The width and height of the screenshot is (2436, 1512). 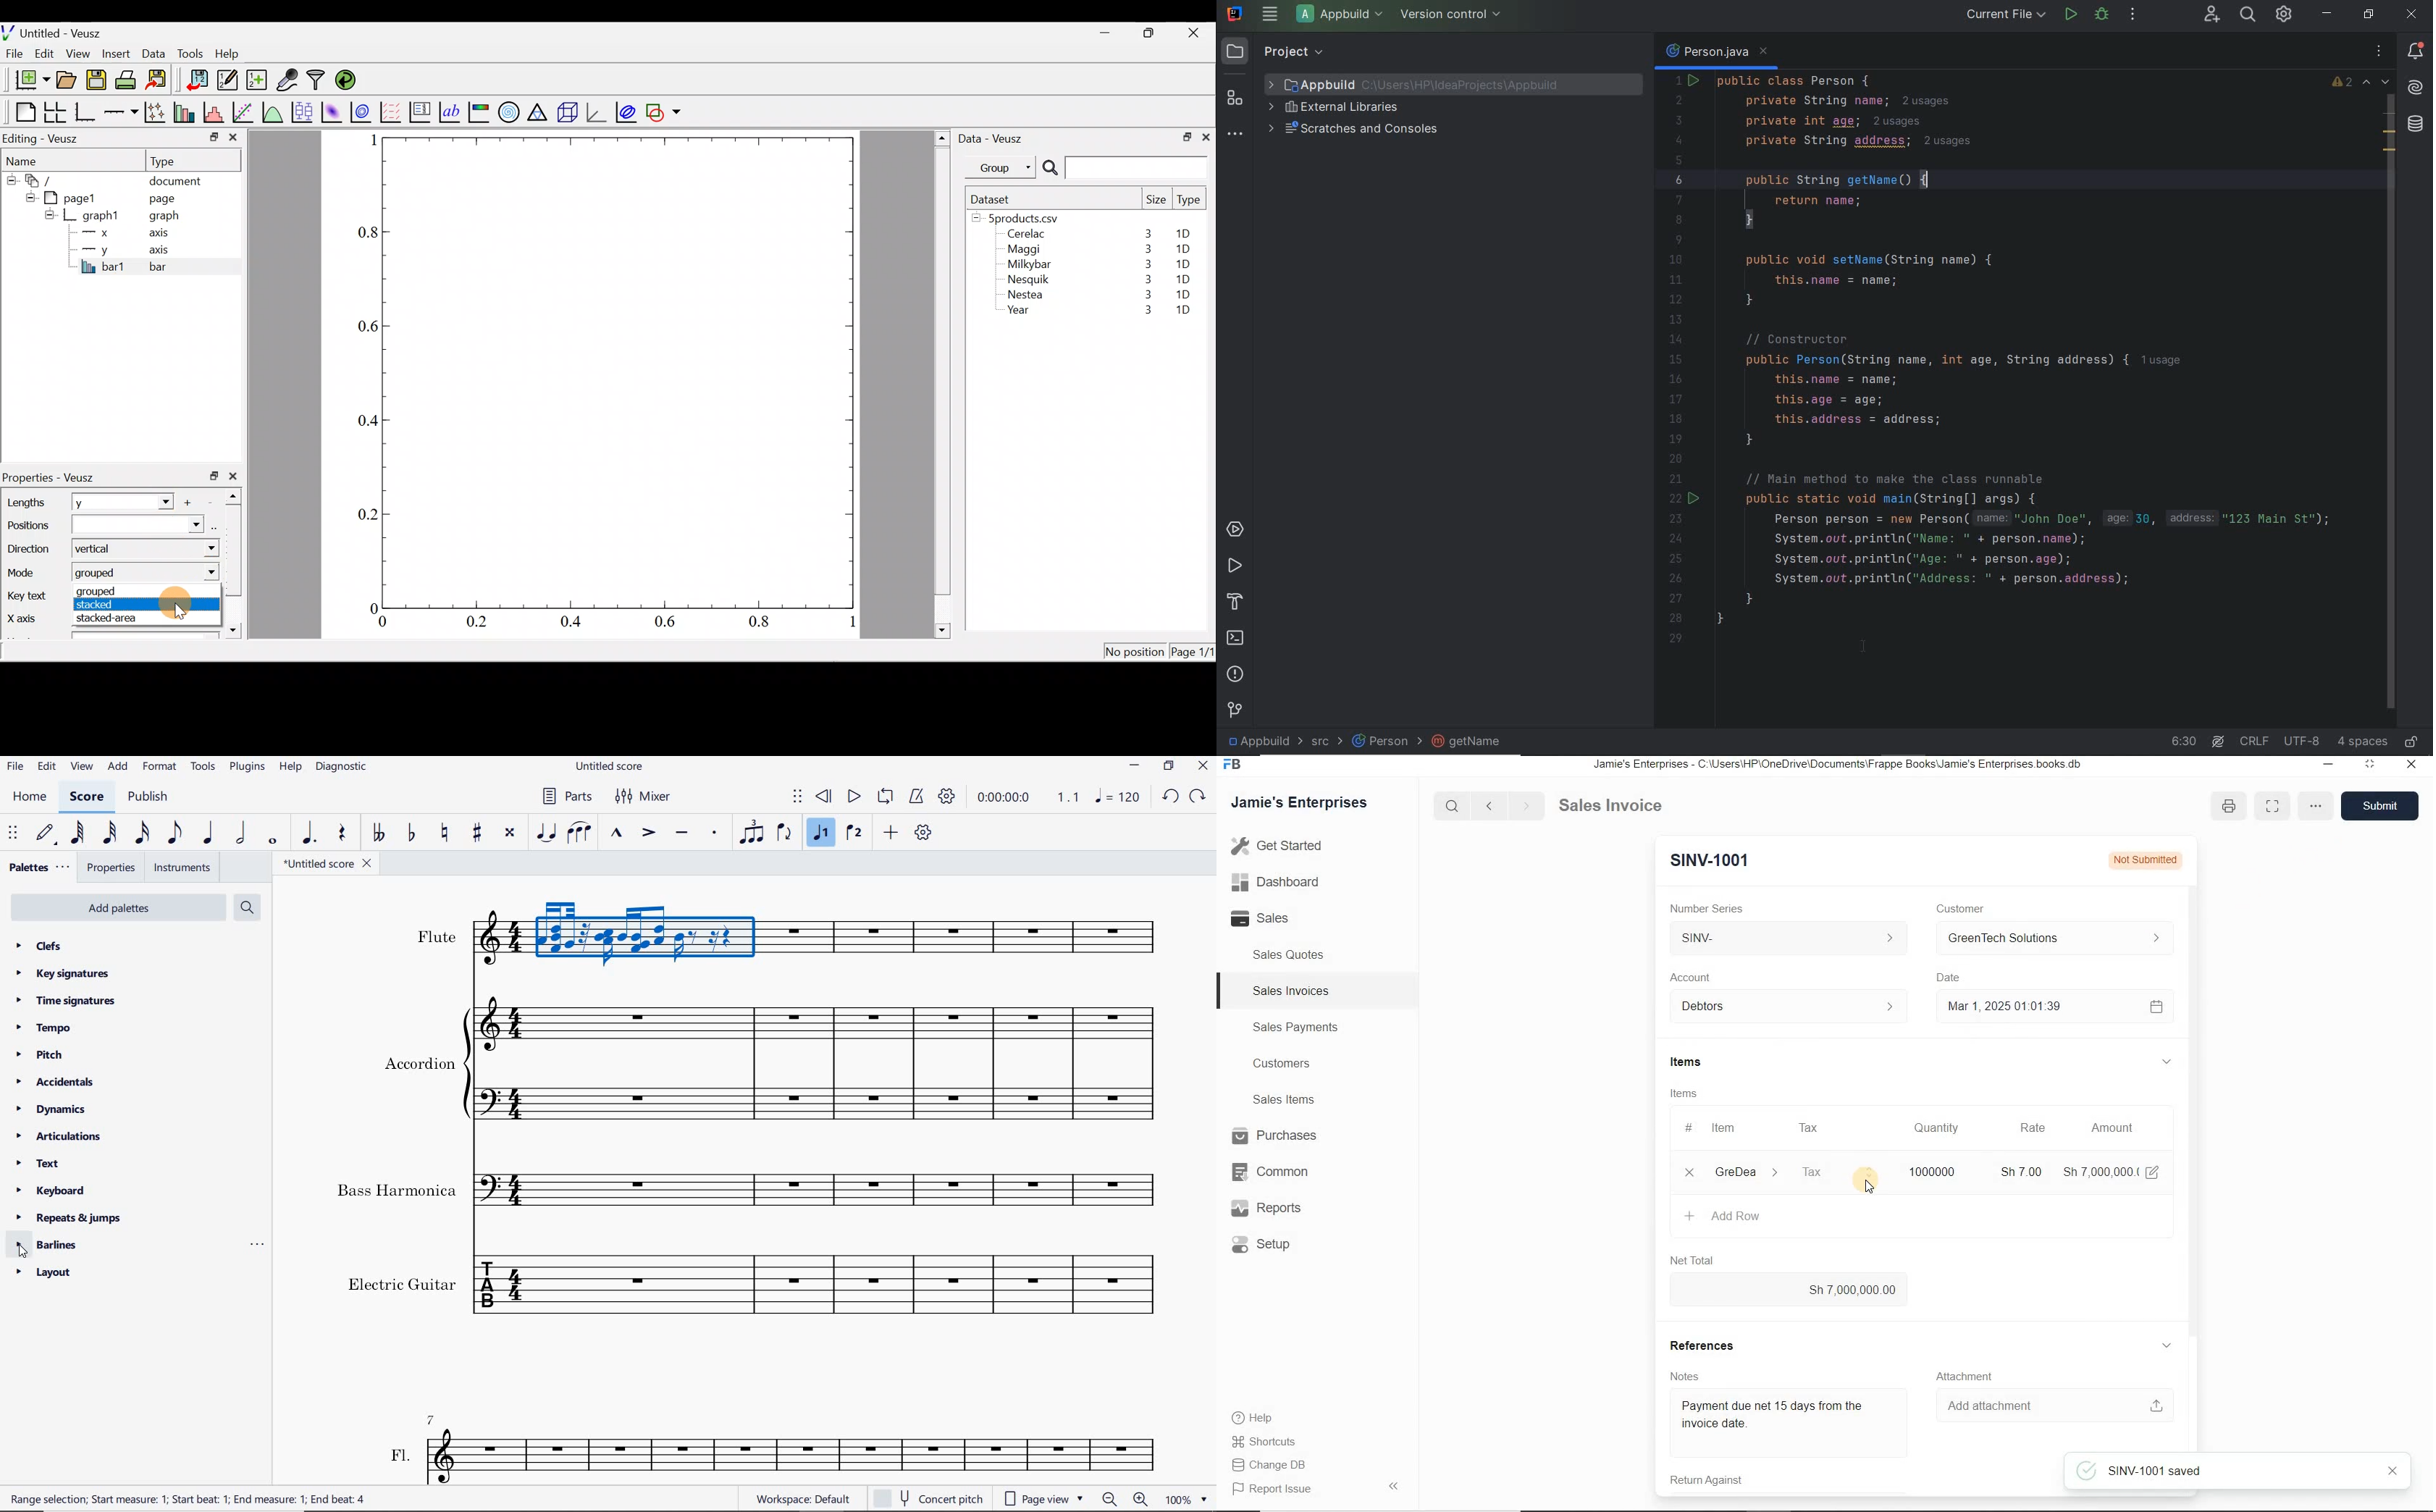 What do you see at coordinates (27, 502) in the screenshot?
I see `Lengths` at bounding box center [27, 502].